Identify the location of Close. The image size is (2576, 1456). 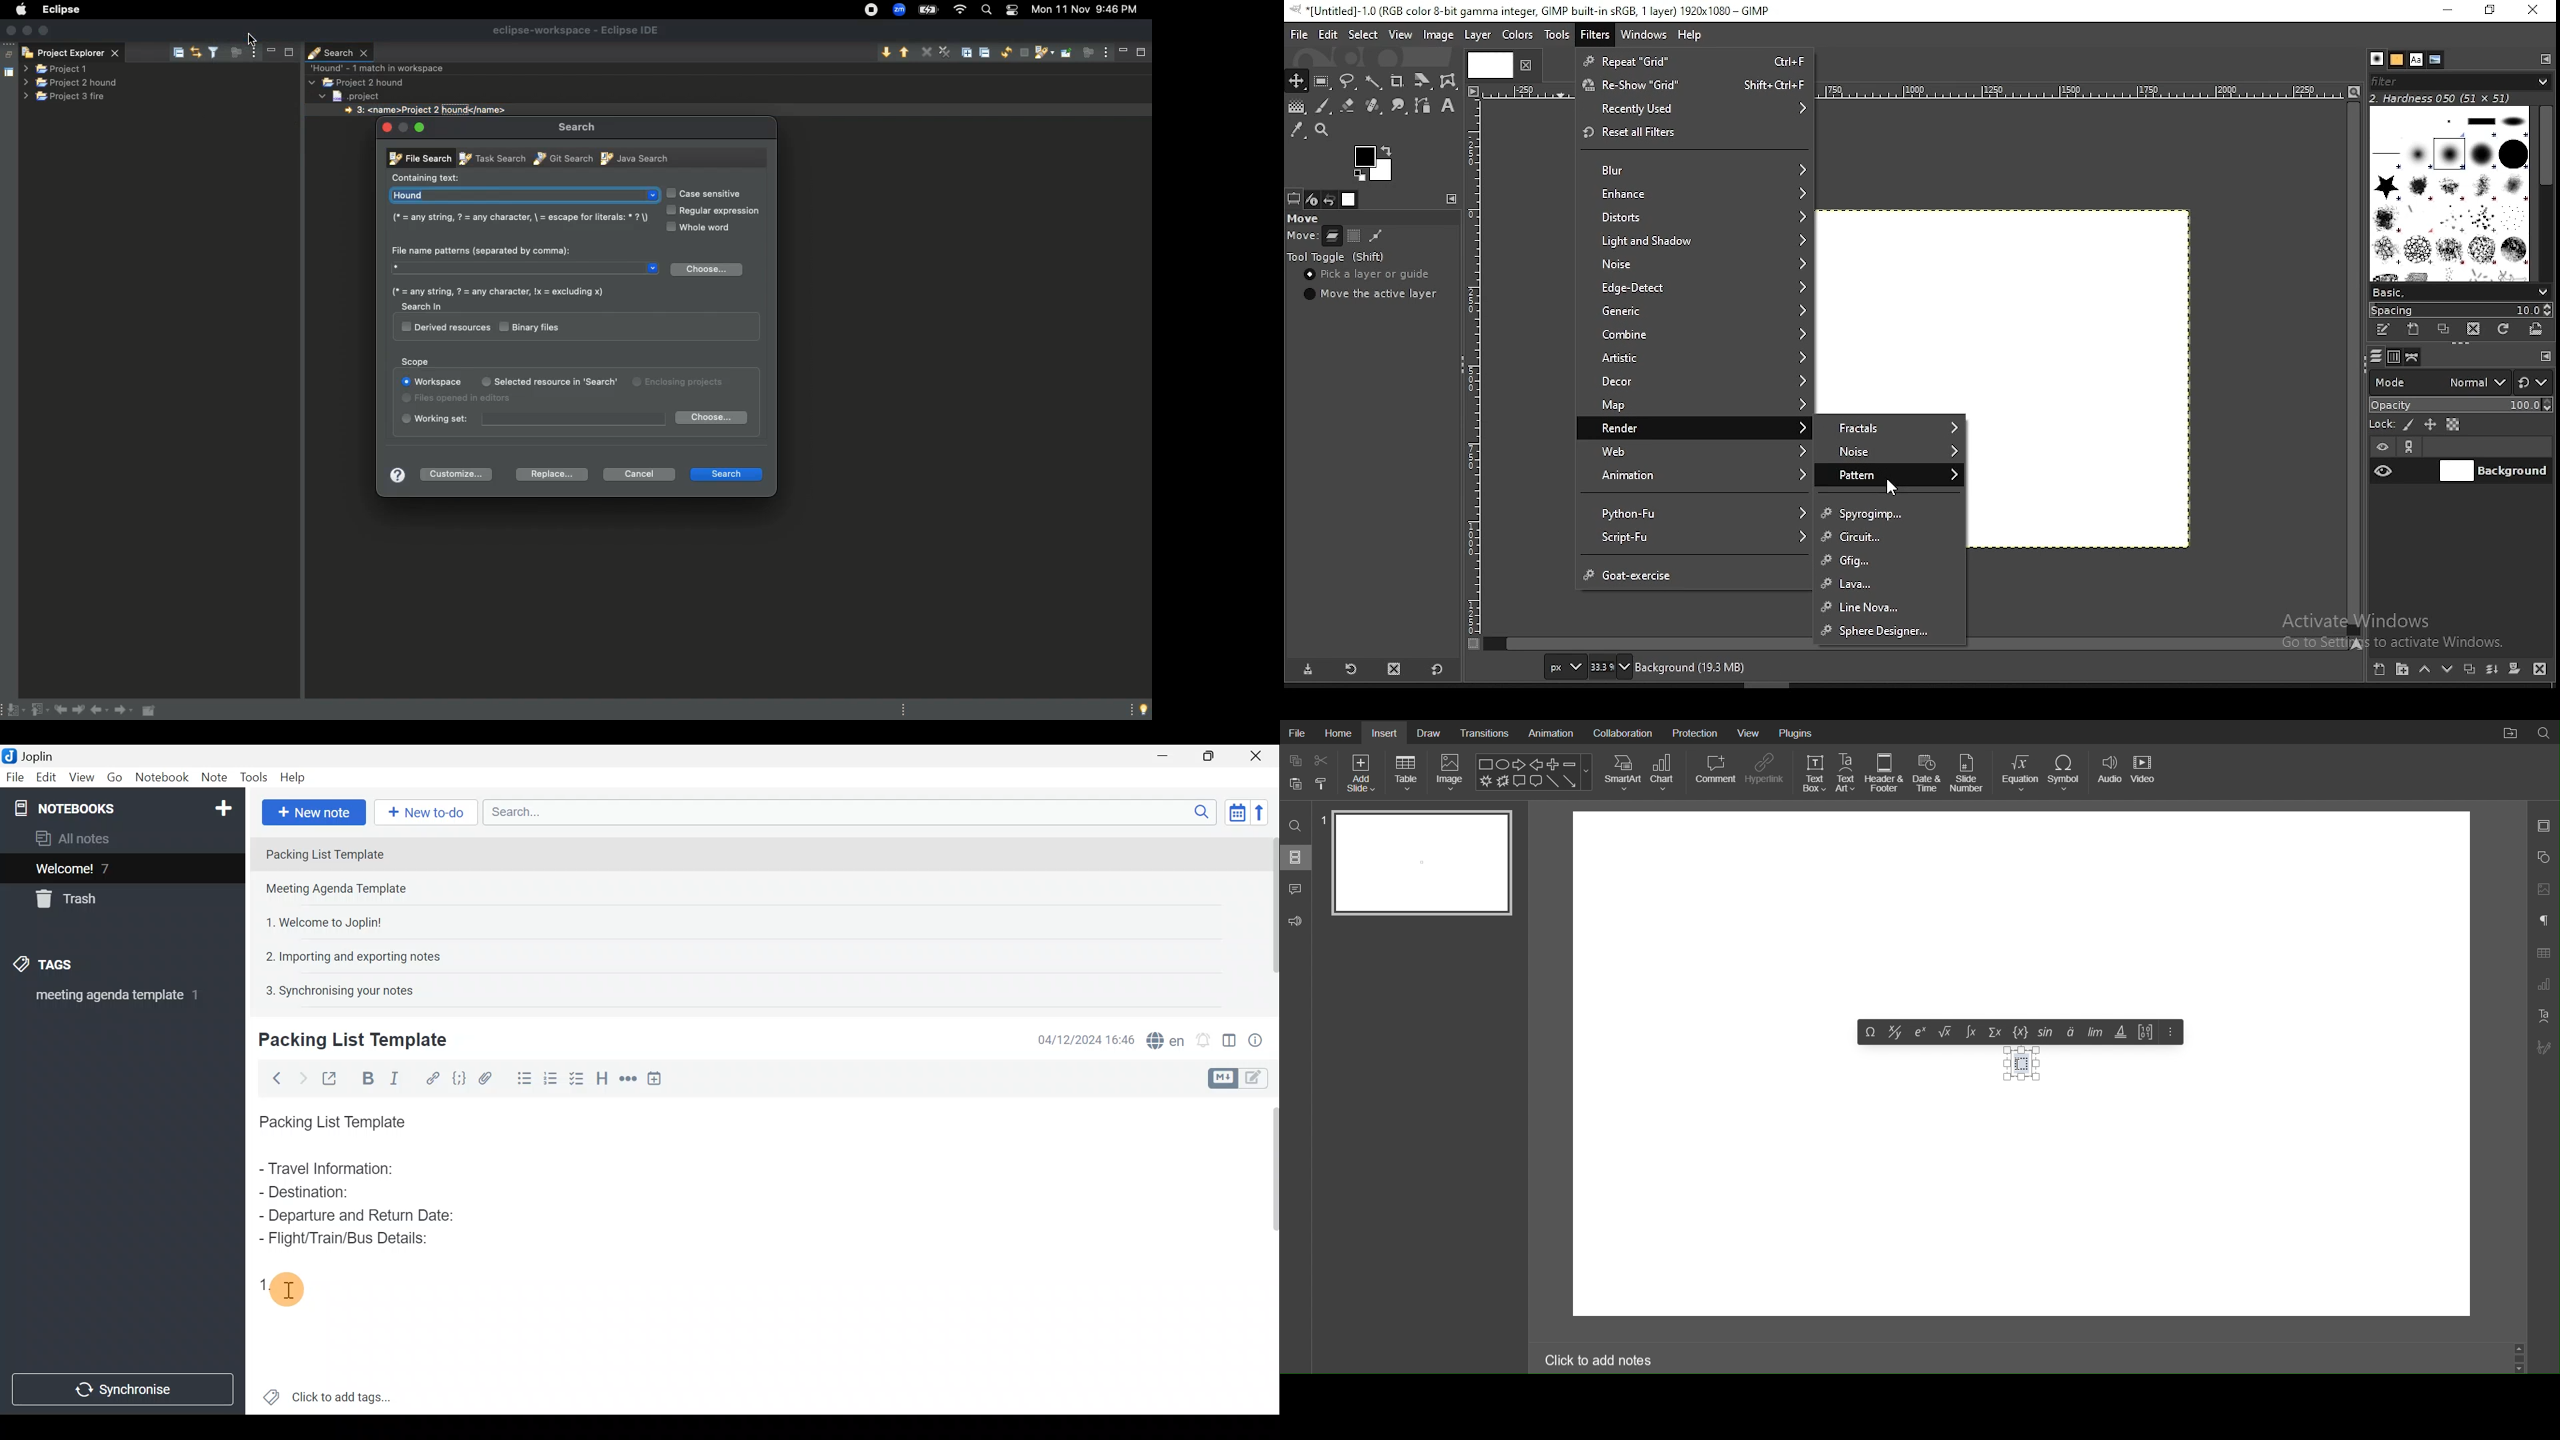
(1260, 755).